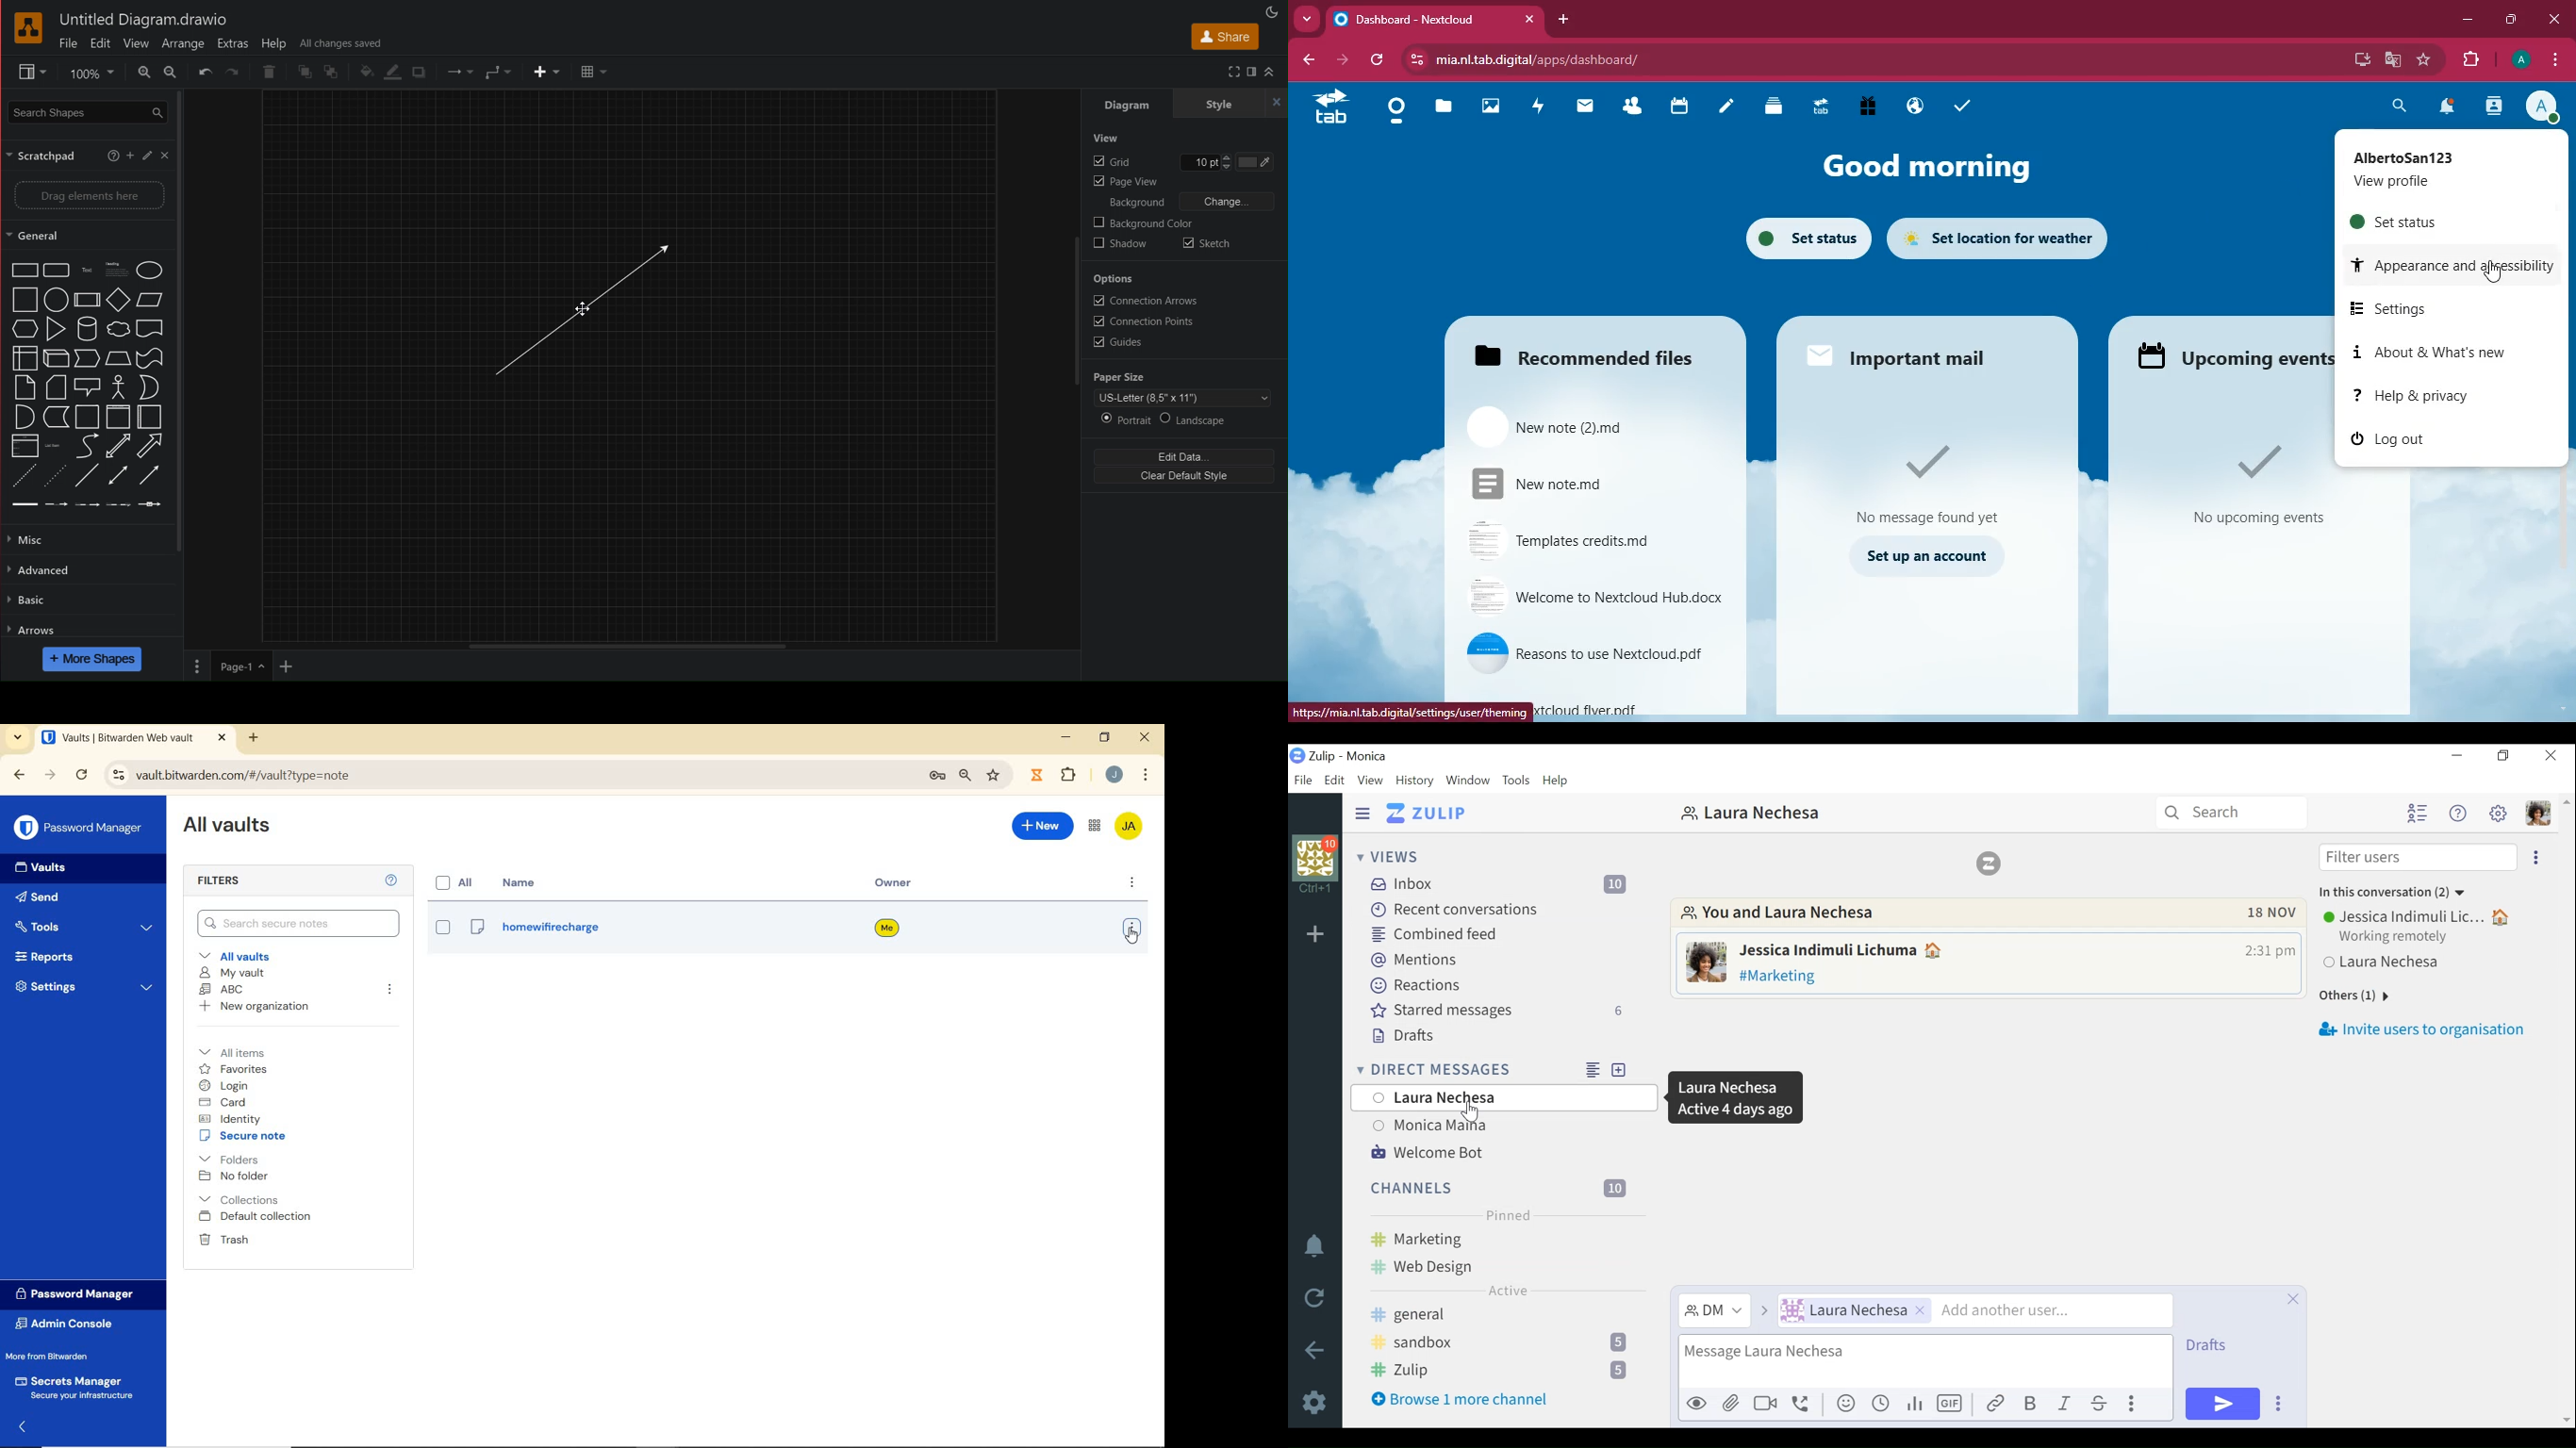 This screenshot has width=2576, height=1456. Describe the element at coordinates (421, 73) in the screenshot. I see `Shadow` at that location.